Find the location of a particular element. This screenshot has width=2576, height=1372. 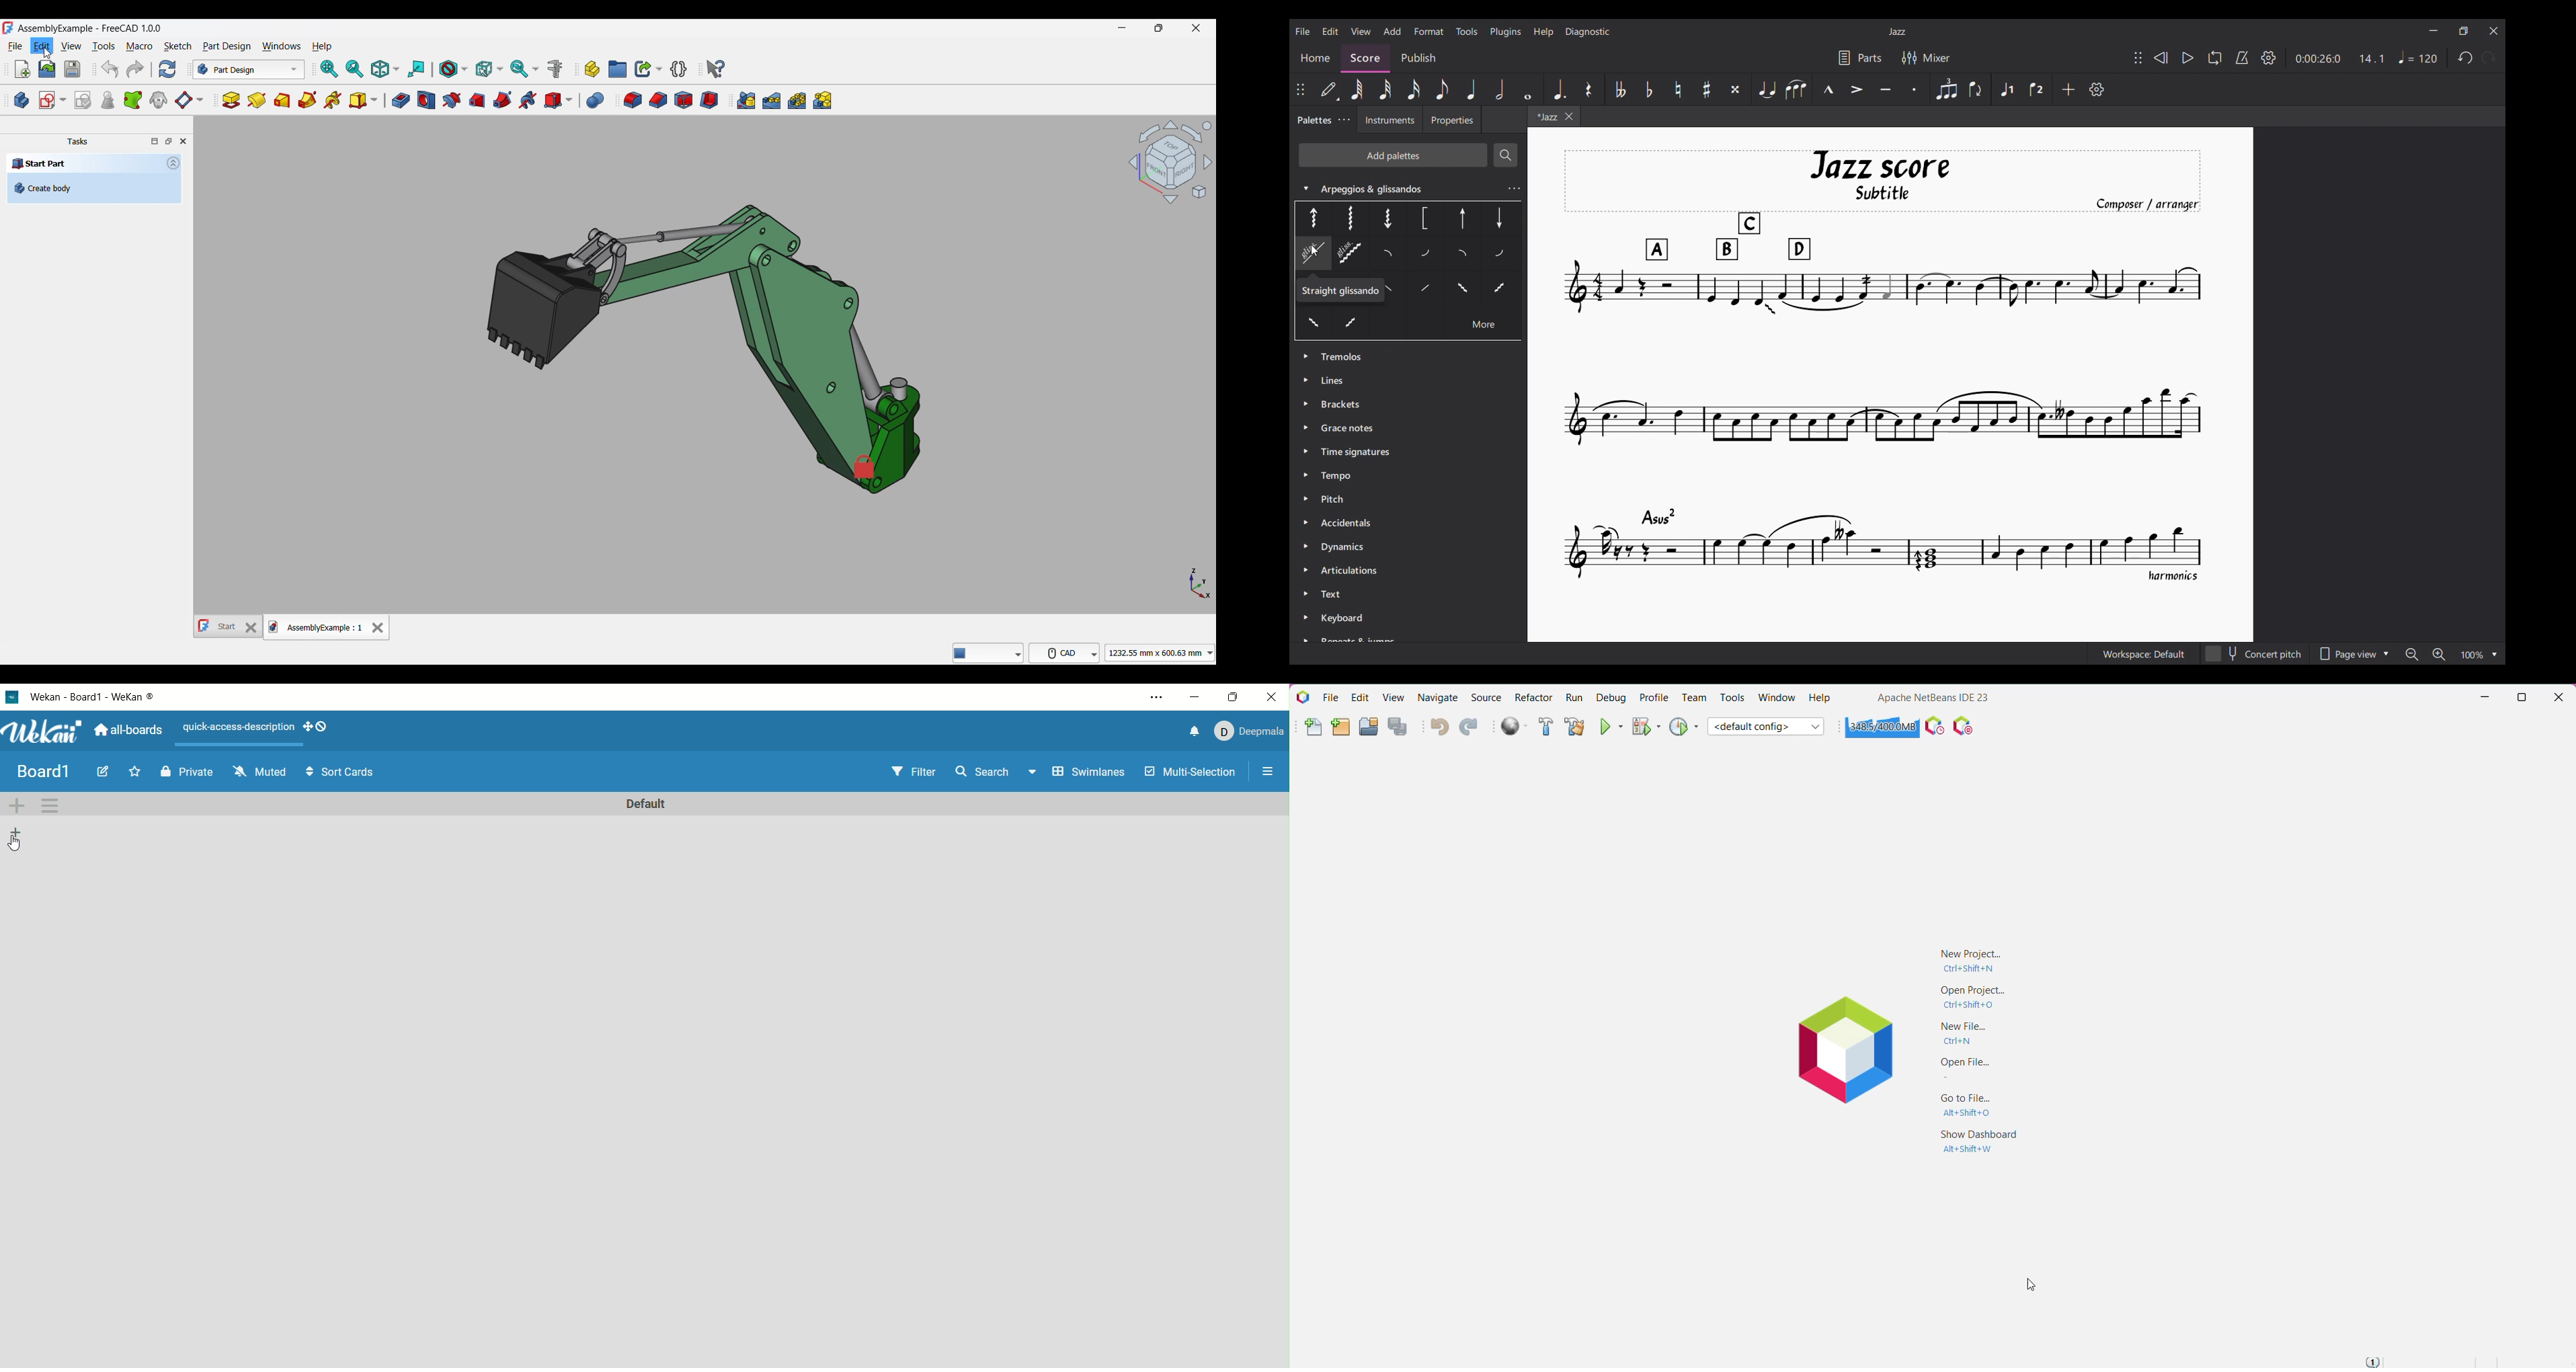

Half note is located at coordinates (1500, 89).